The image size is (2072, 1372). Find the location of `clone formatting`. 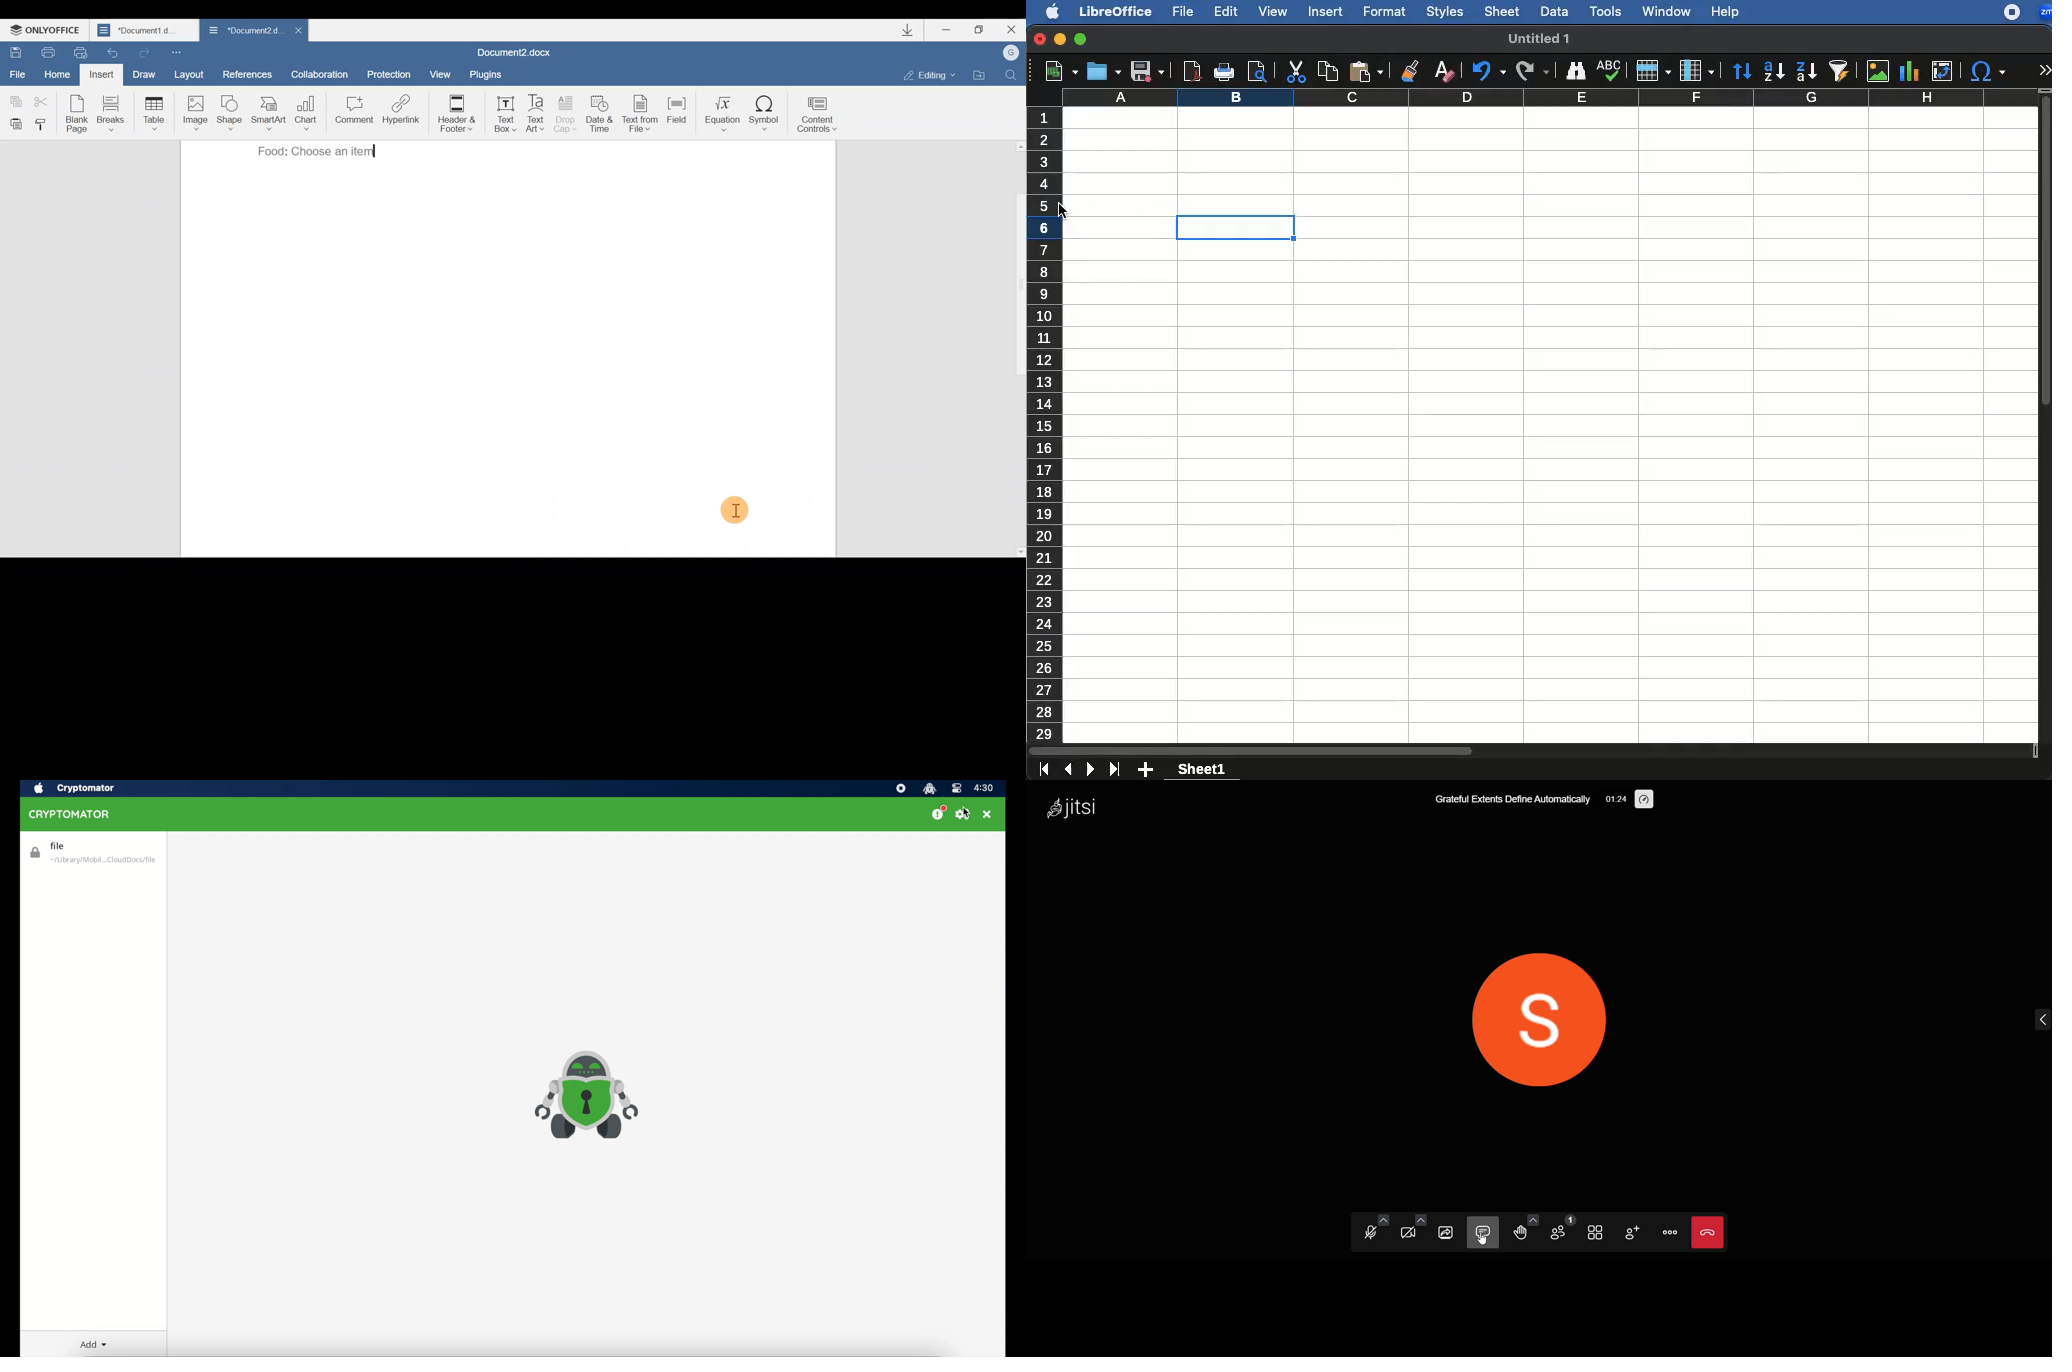

clone formatting is located at coordinates (1409, 69).